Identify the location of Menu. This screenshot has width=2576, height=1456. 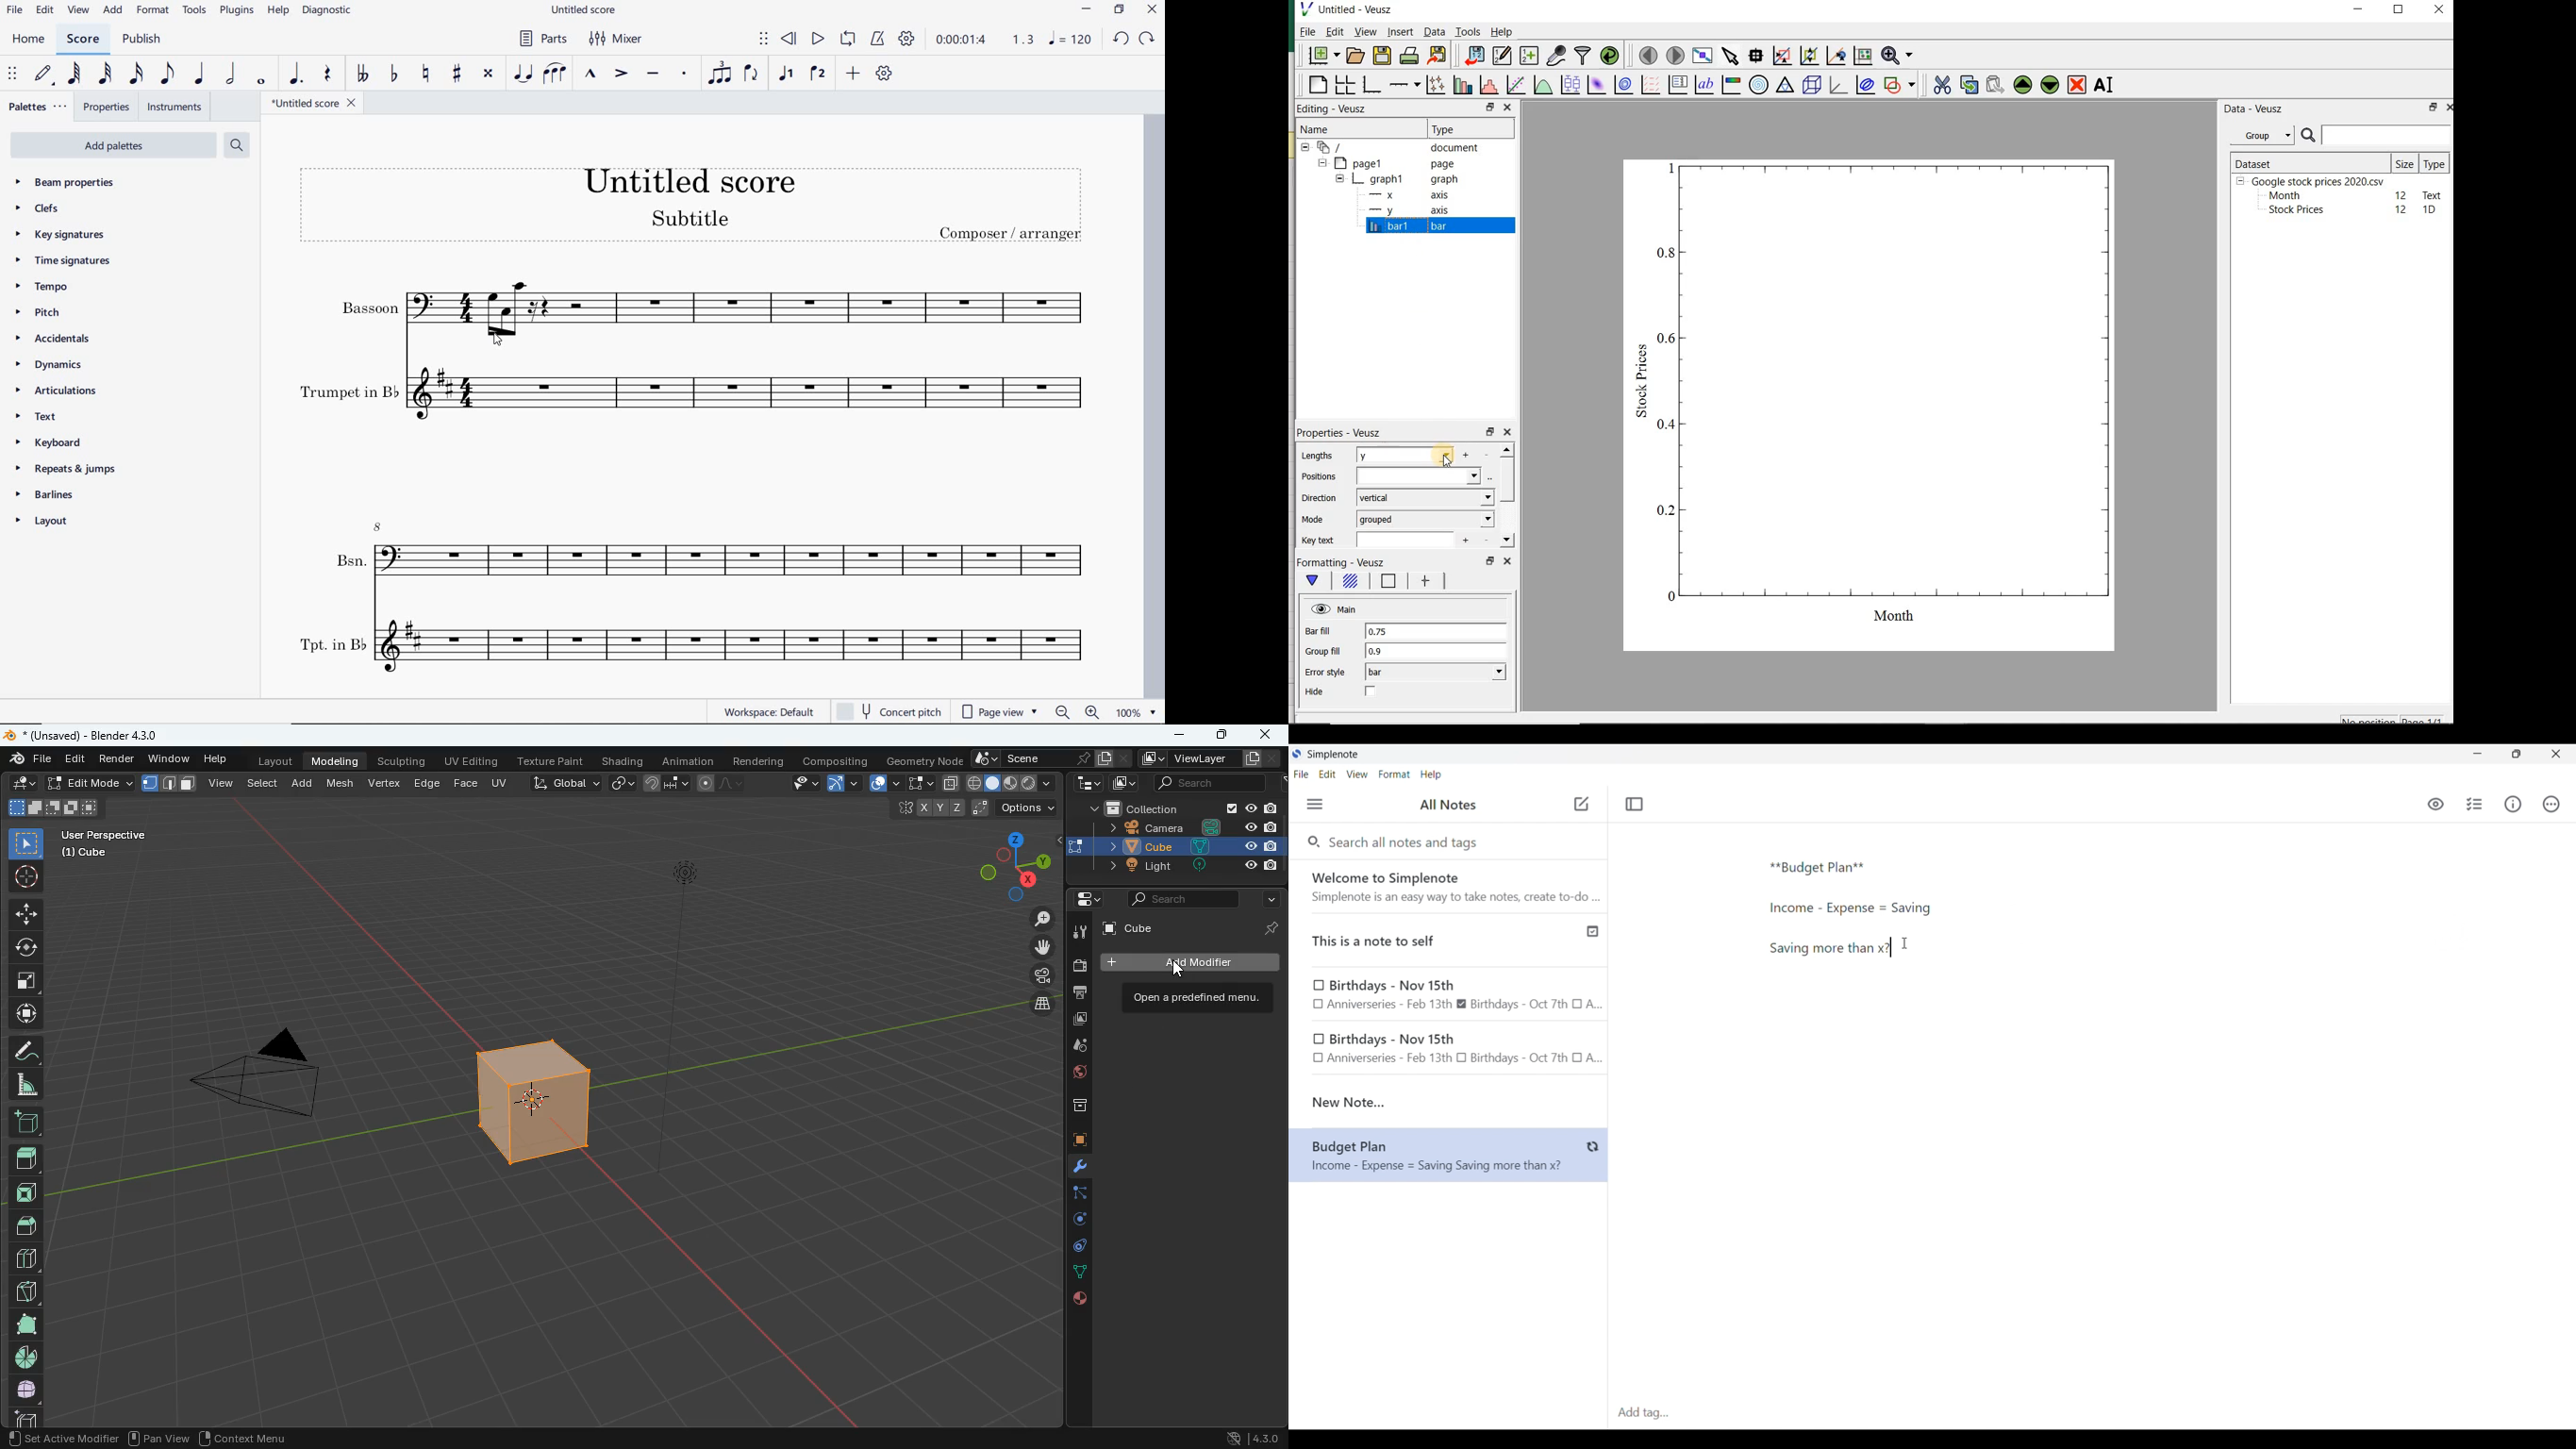
(1315, 804).